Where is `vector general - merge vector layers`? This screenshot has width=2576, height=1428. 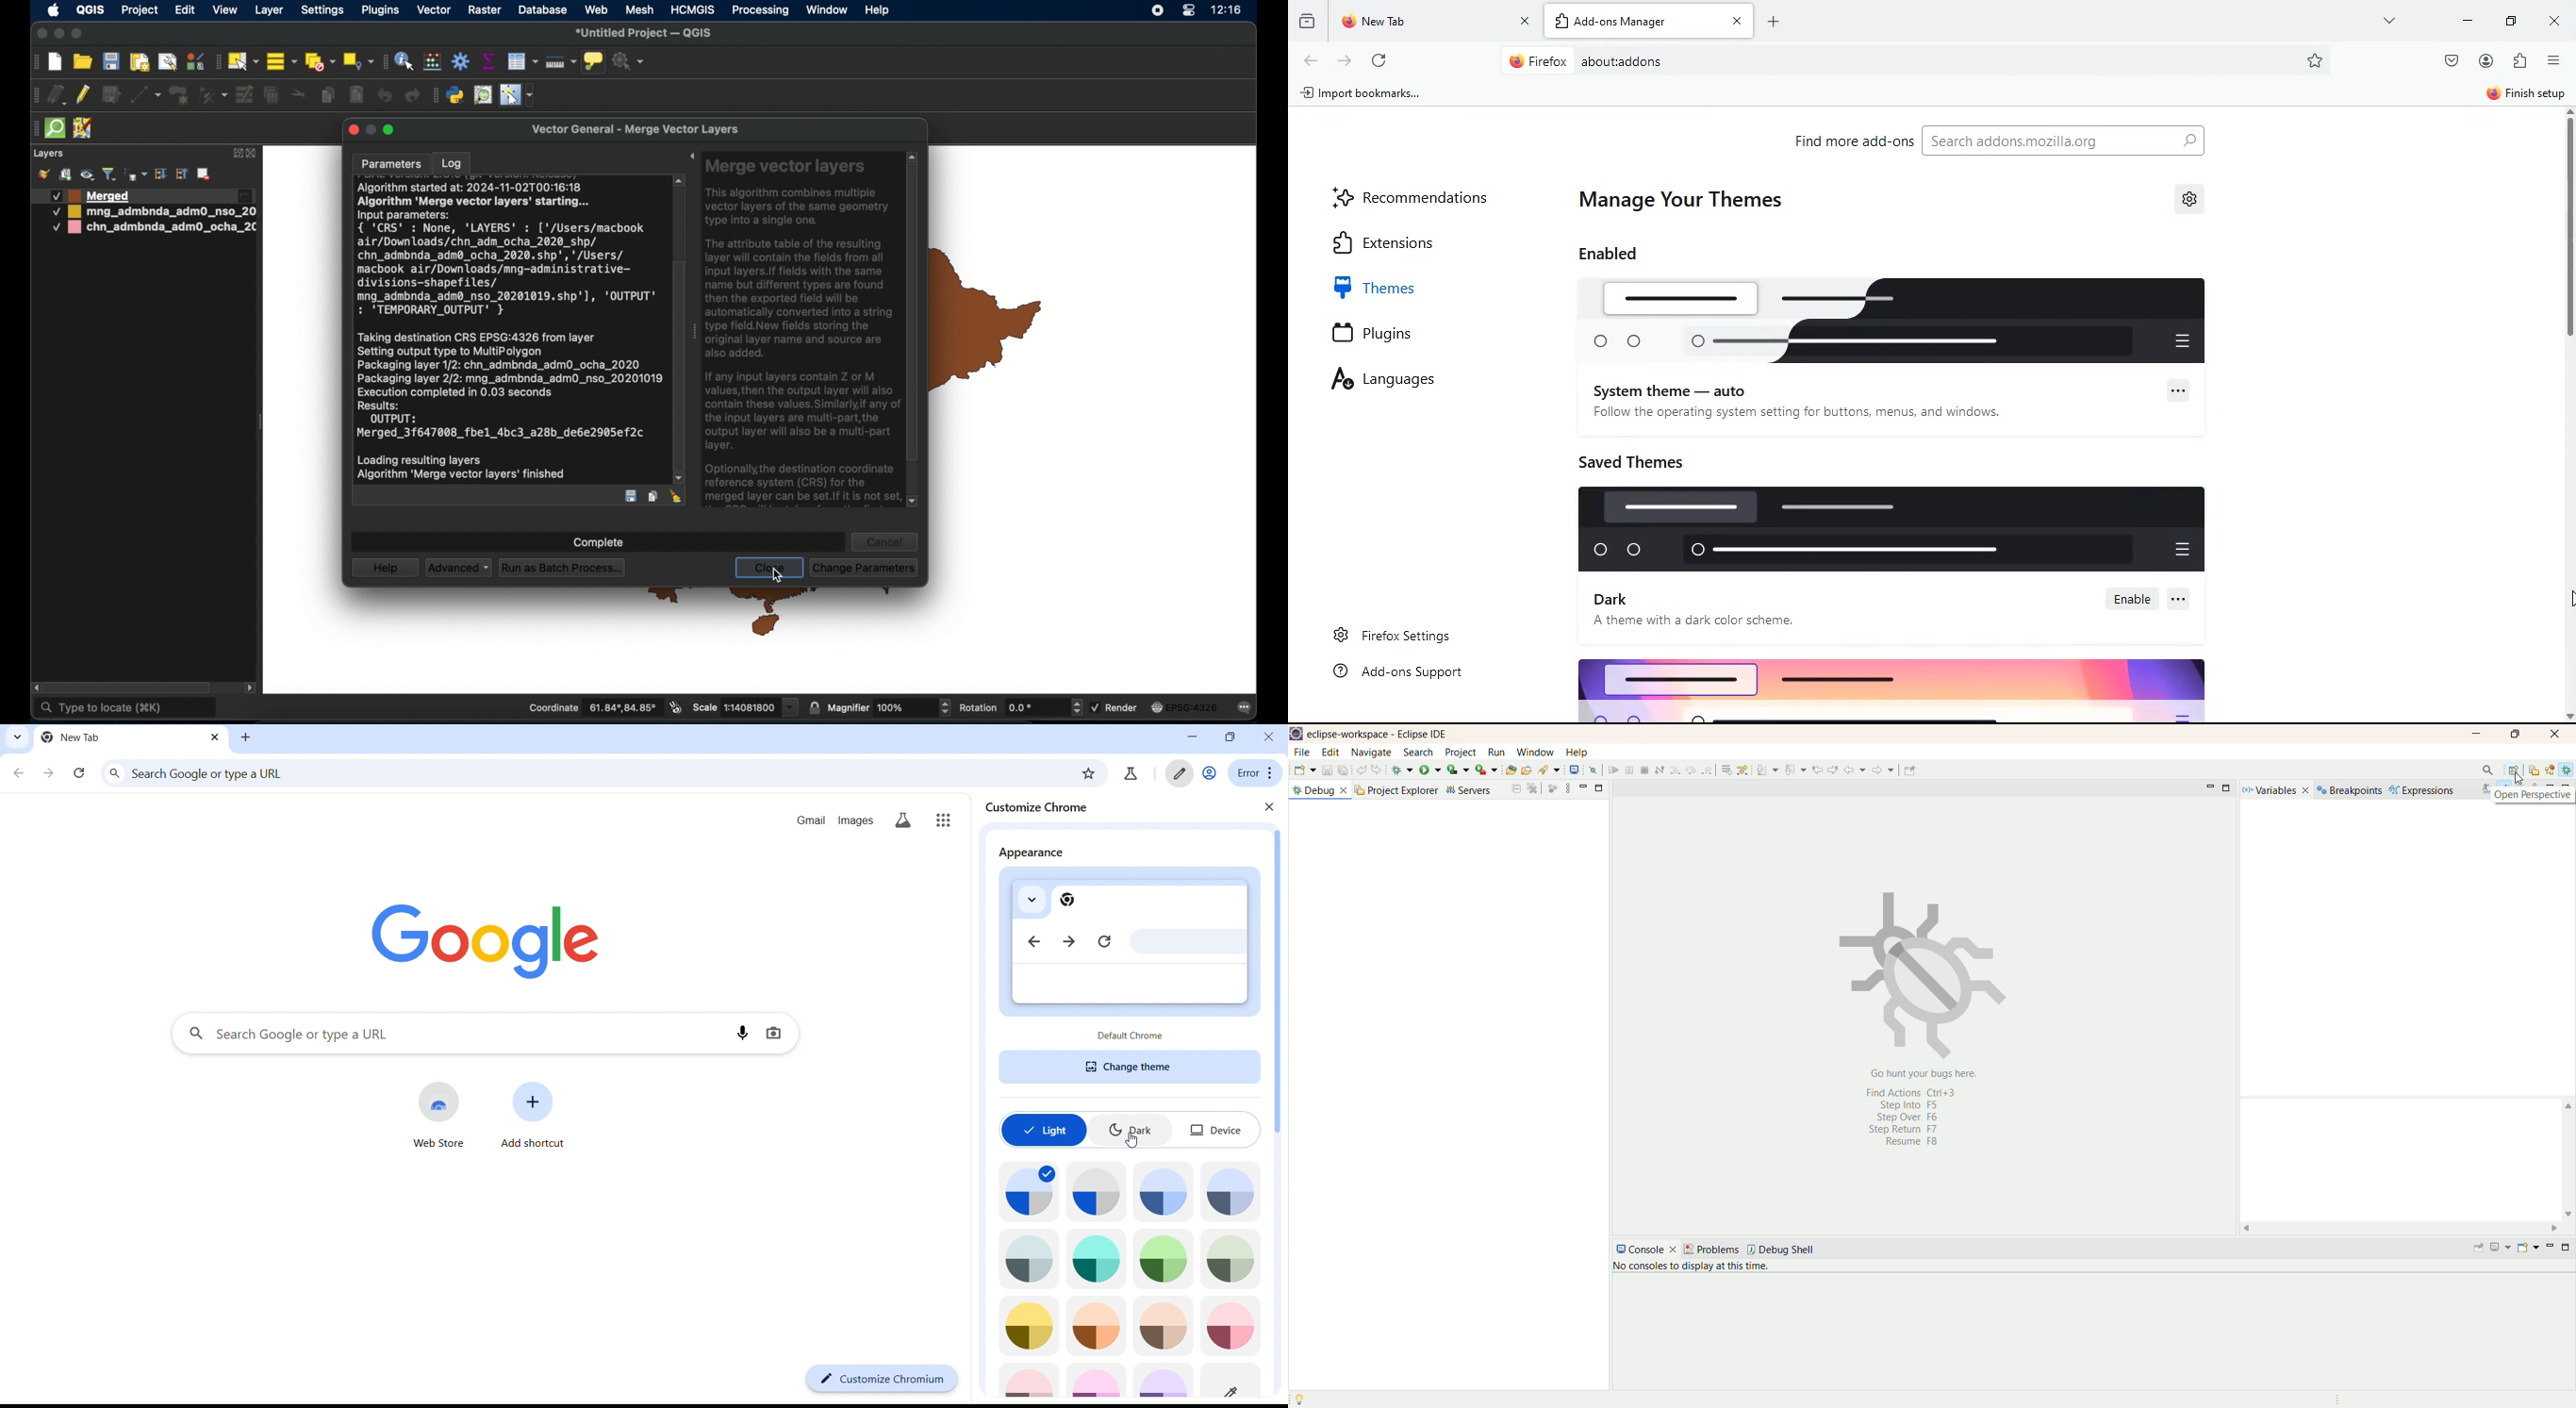 vector general - merge vector layers is located at coordinates (640, 129).